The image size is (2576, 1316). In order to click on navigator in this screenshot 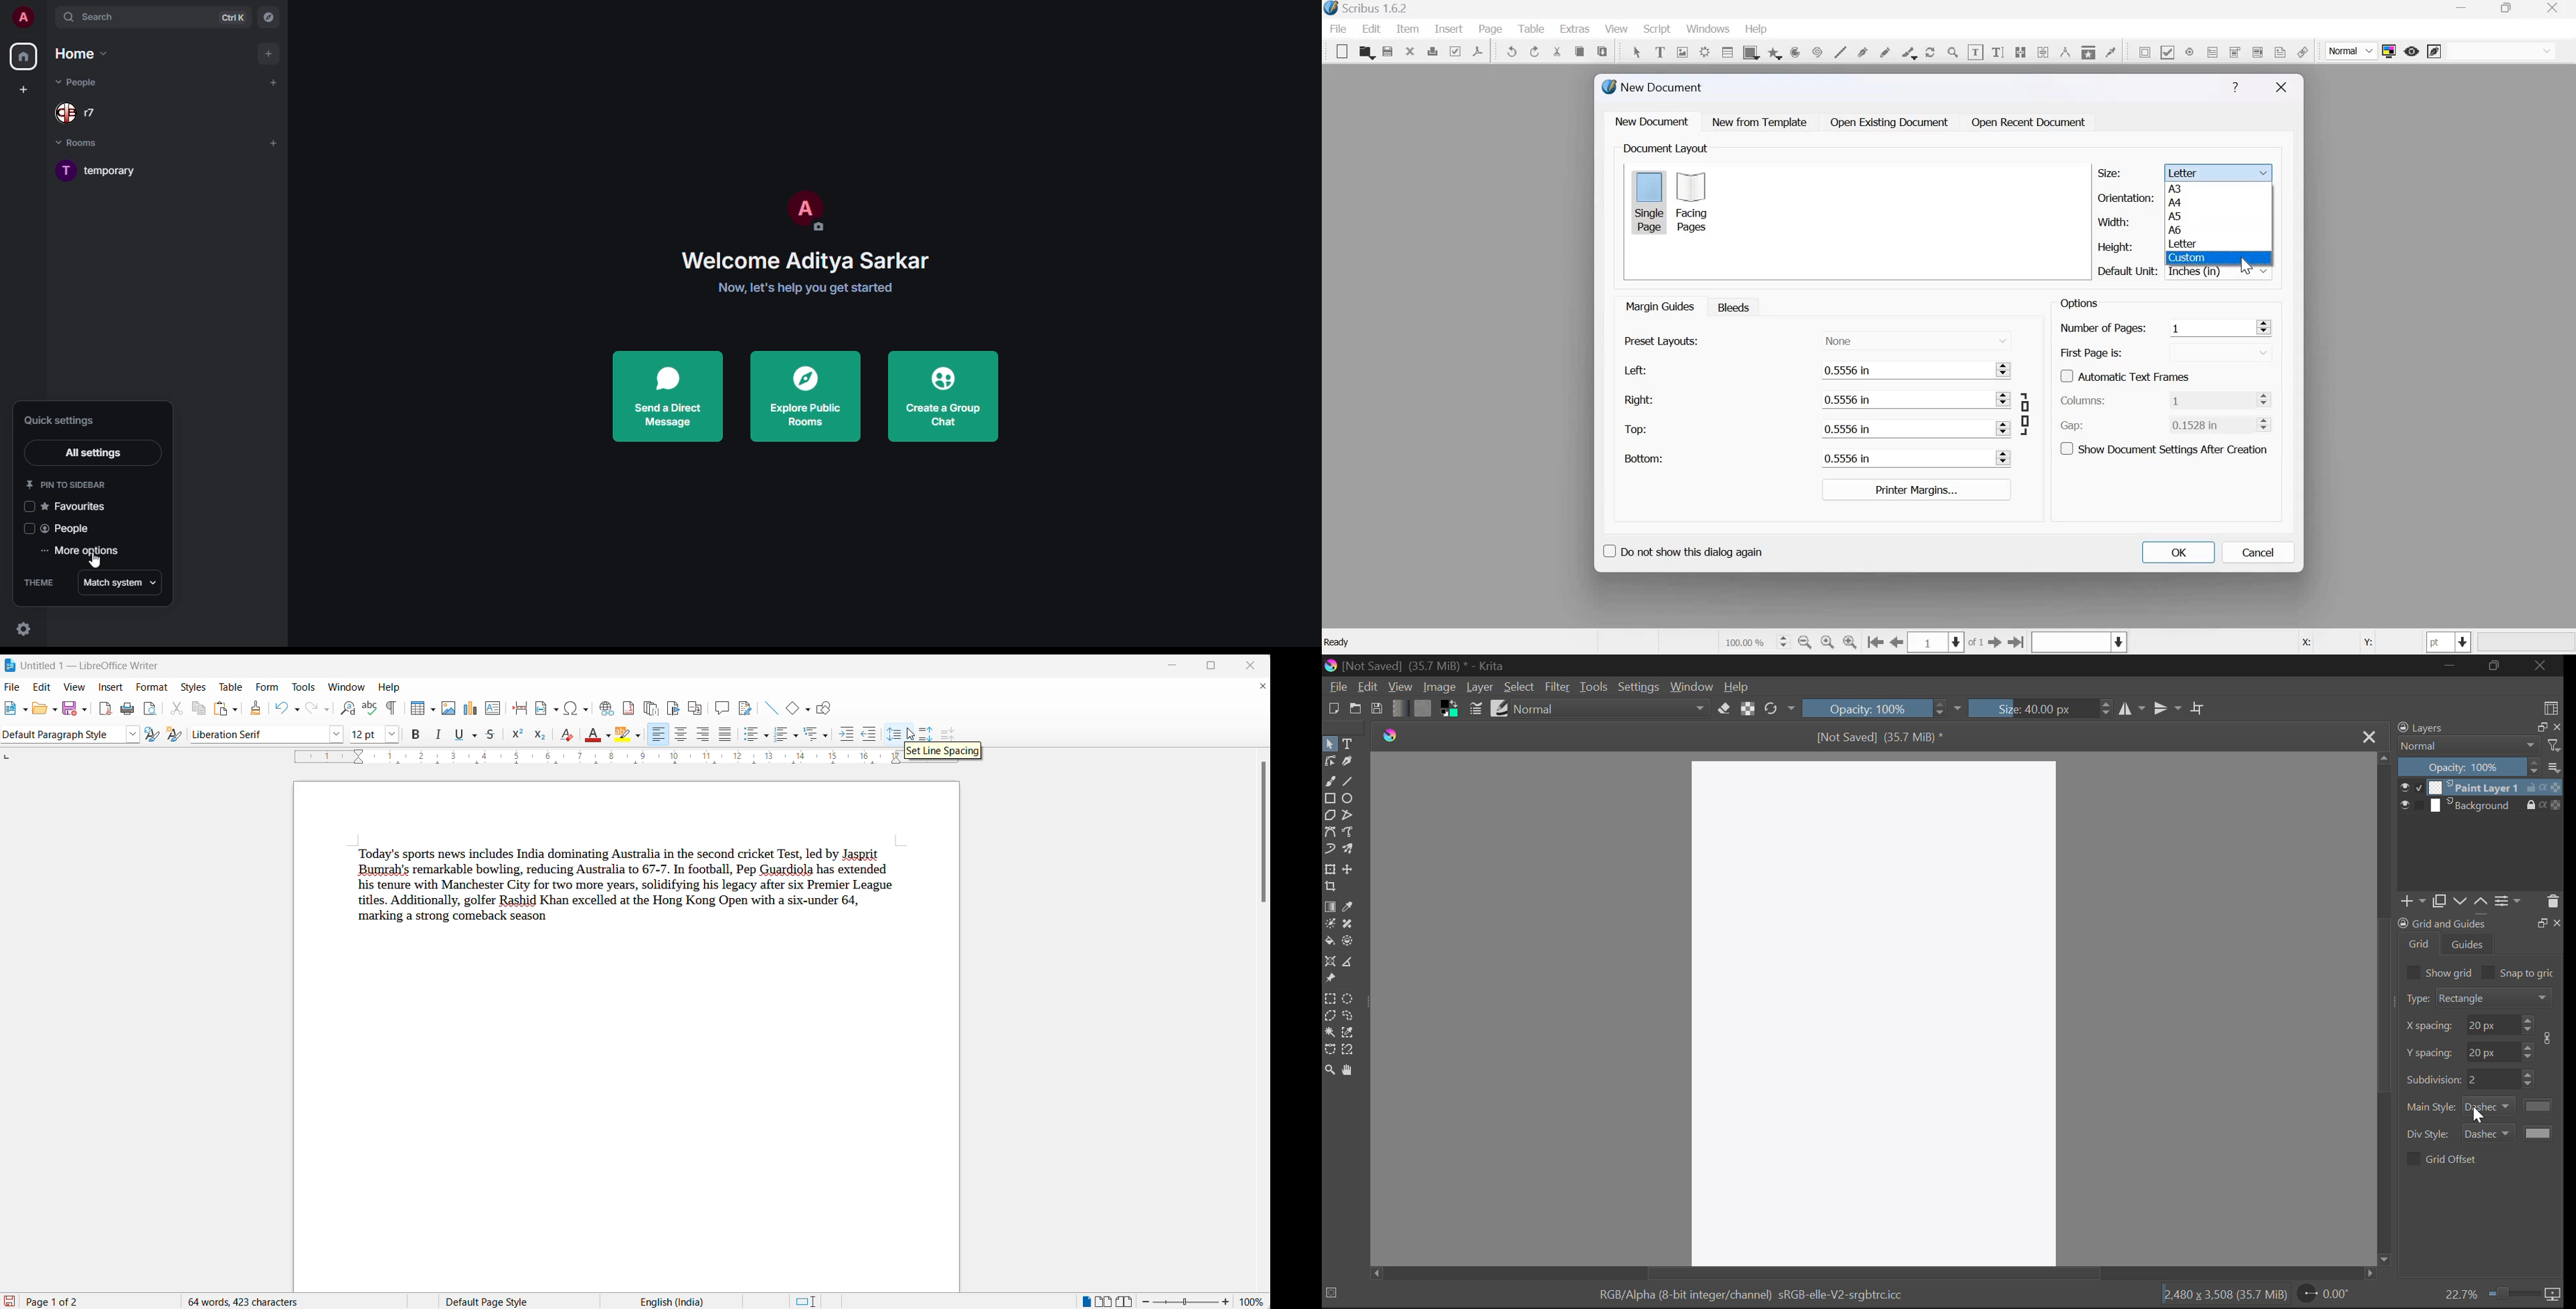, I will do `click(267, 17)`.